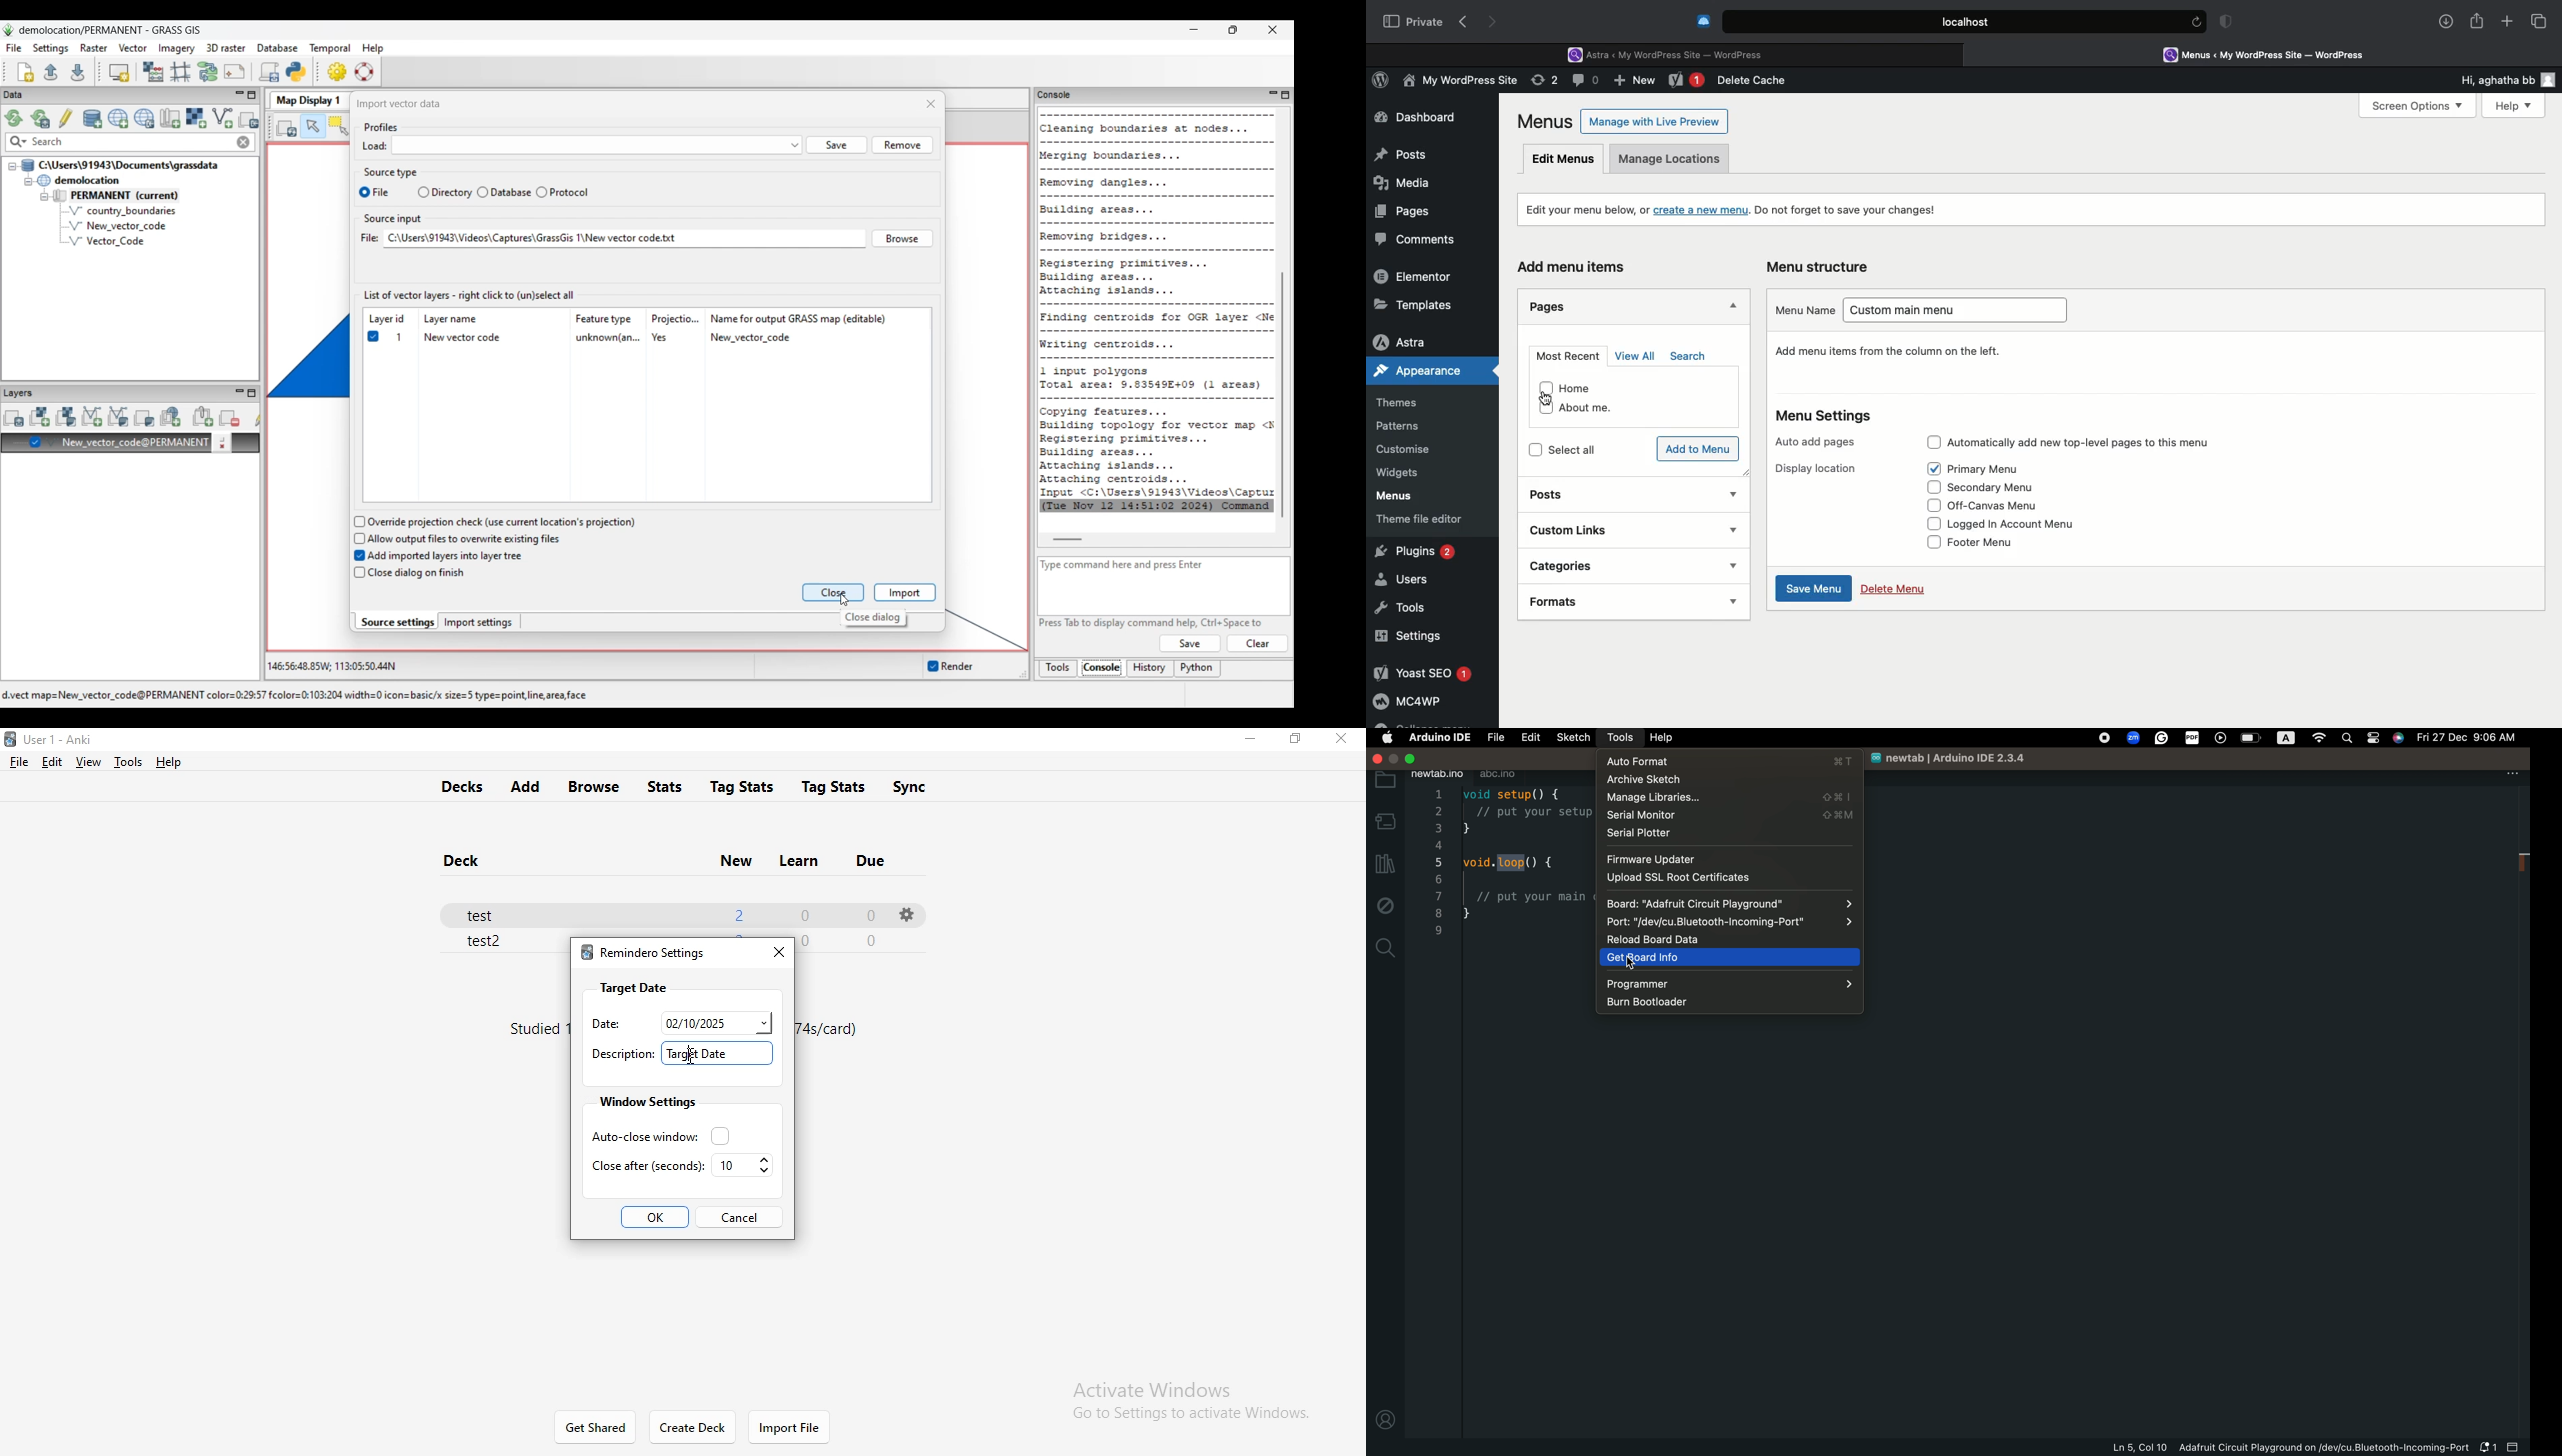  I want to click on Forward, so click(1495, 22).